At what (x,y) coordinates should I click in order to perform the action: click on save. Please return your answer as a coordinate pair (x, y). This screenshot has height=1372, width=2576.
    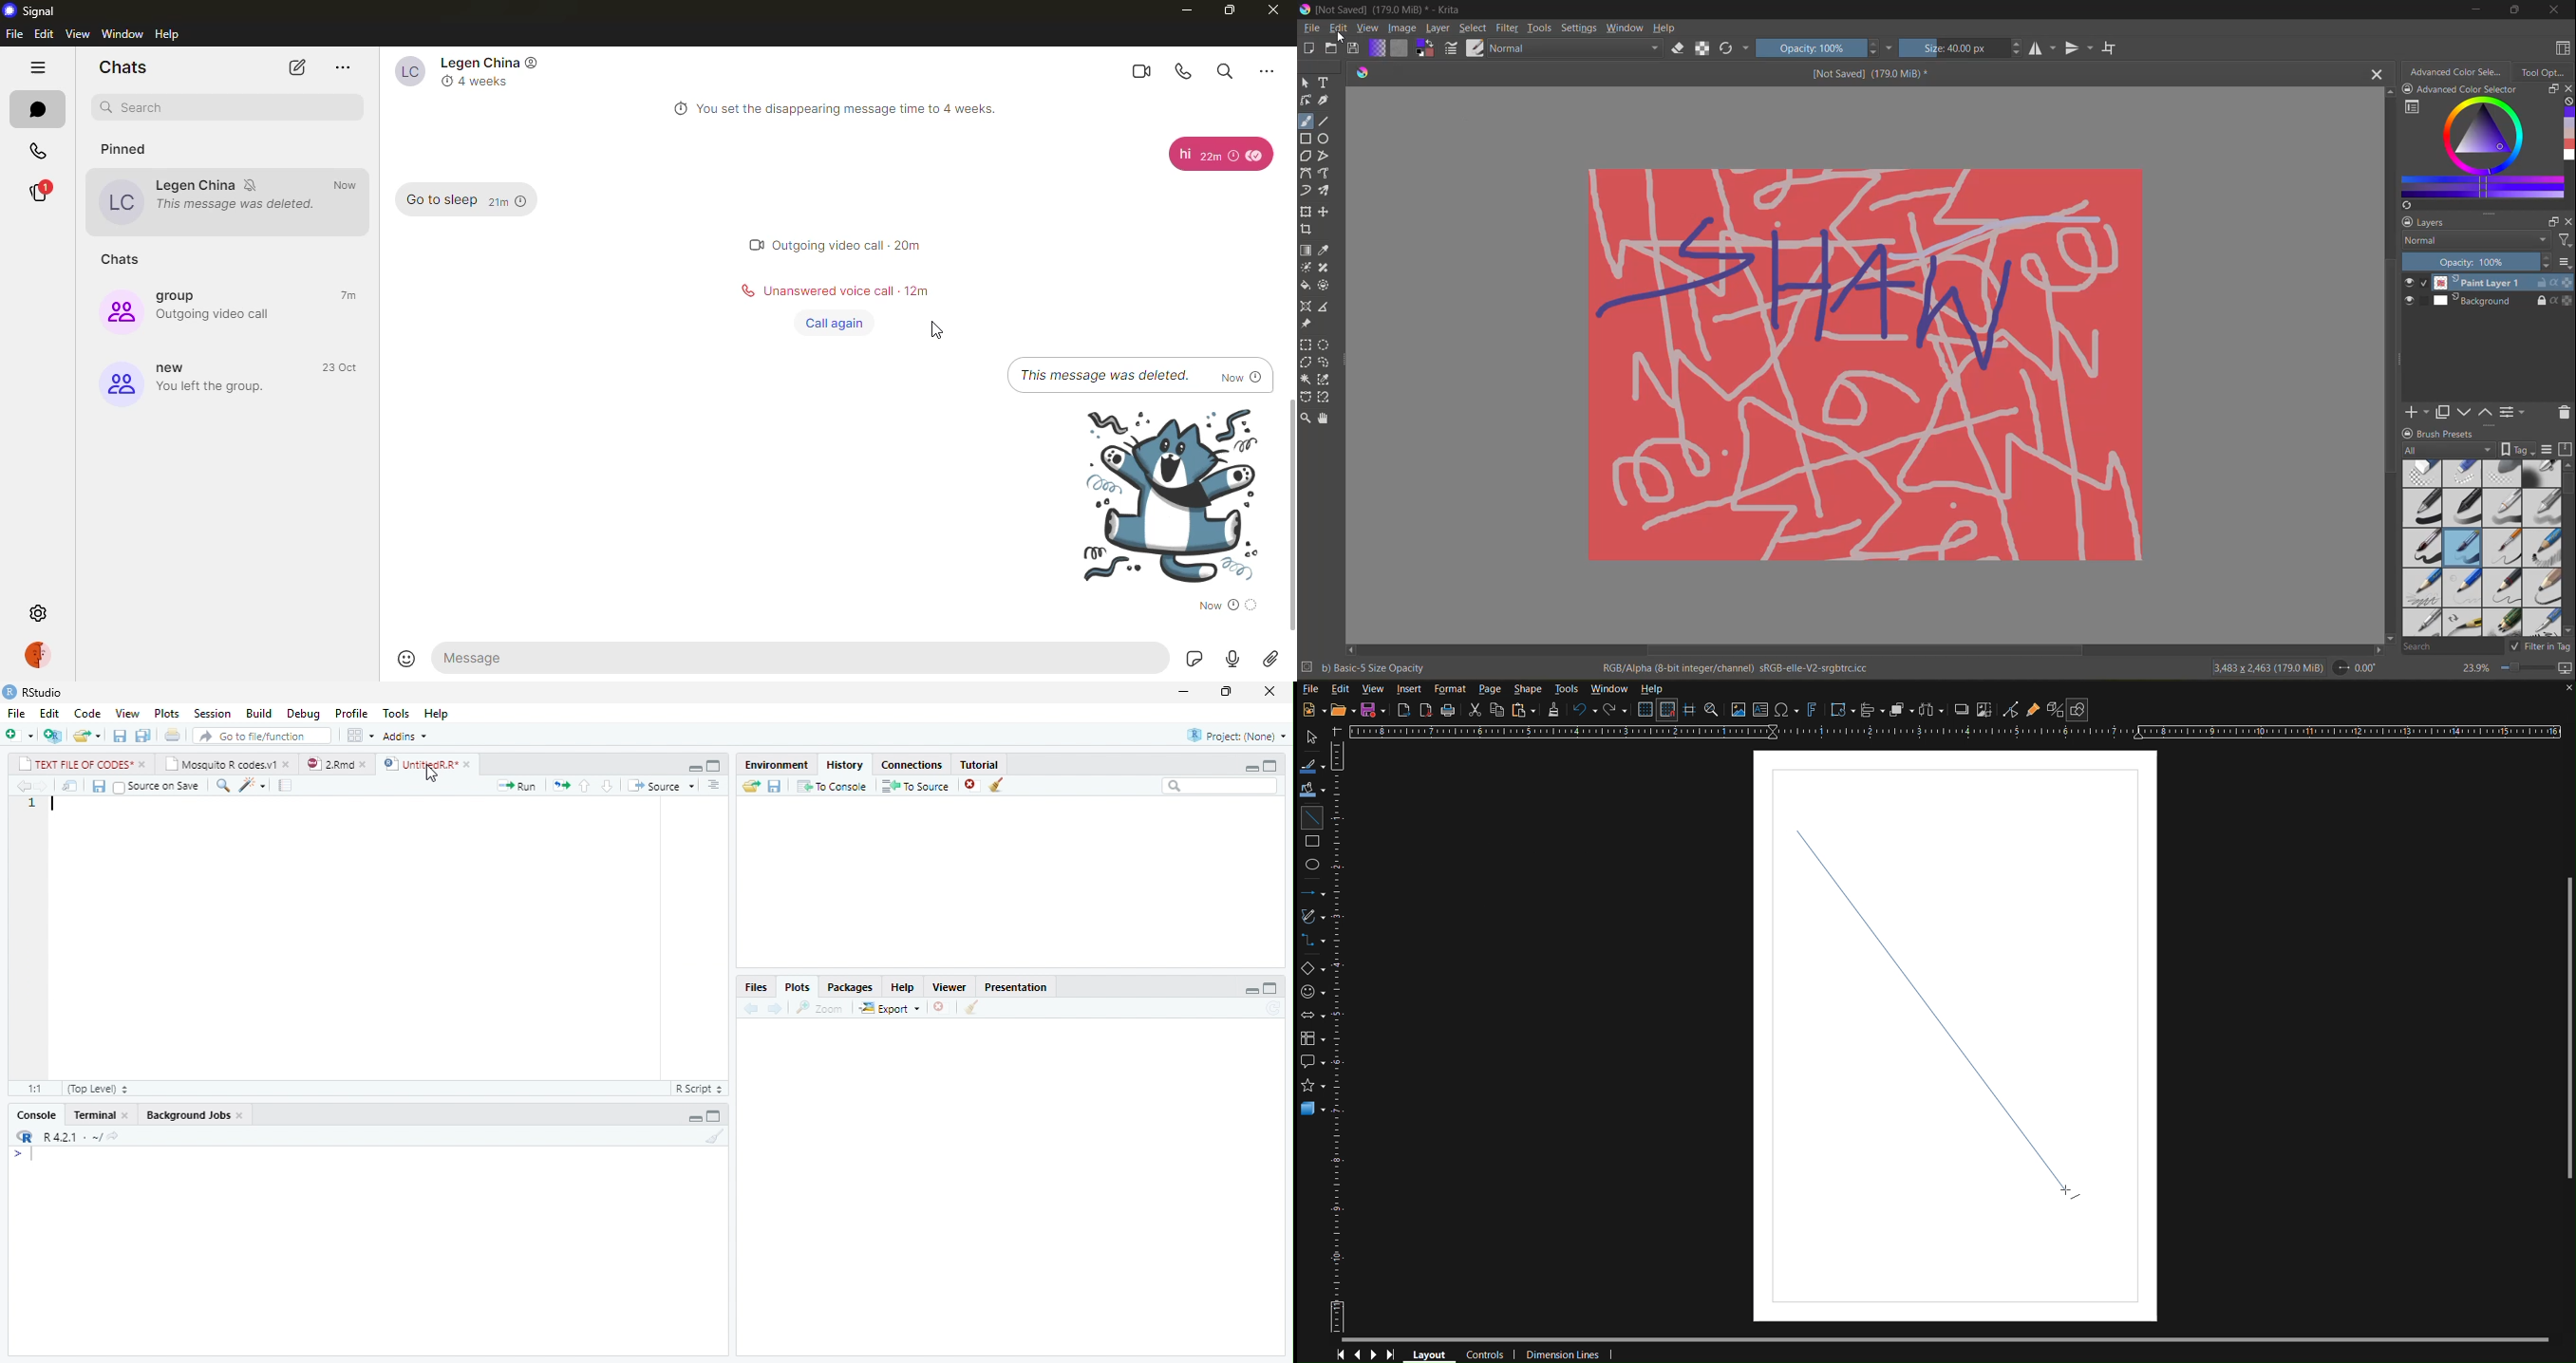
    Looking at the image, I should click on (120, 735).